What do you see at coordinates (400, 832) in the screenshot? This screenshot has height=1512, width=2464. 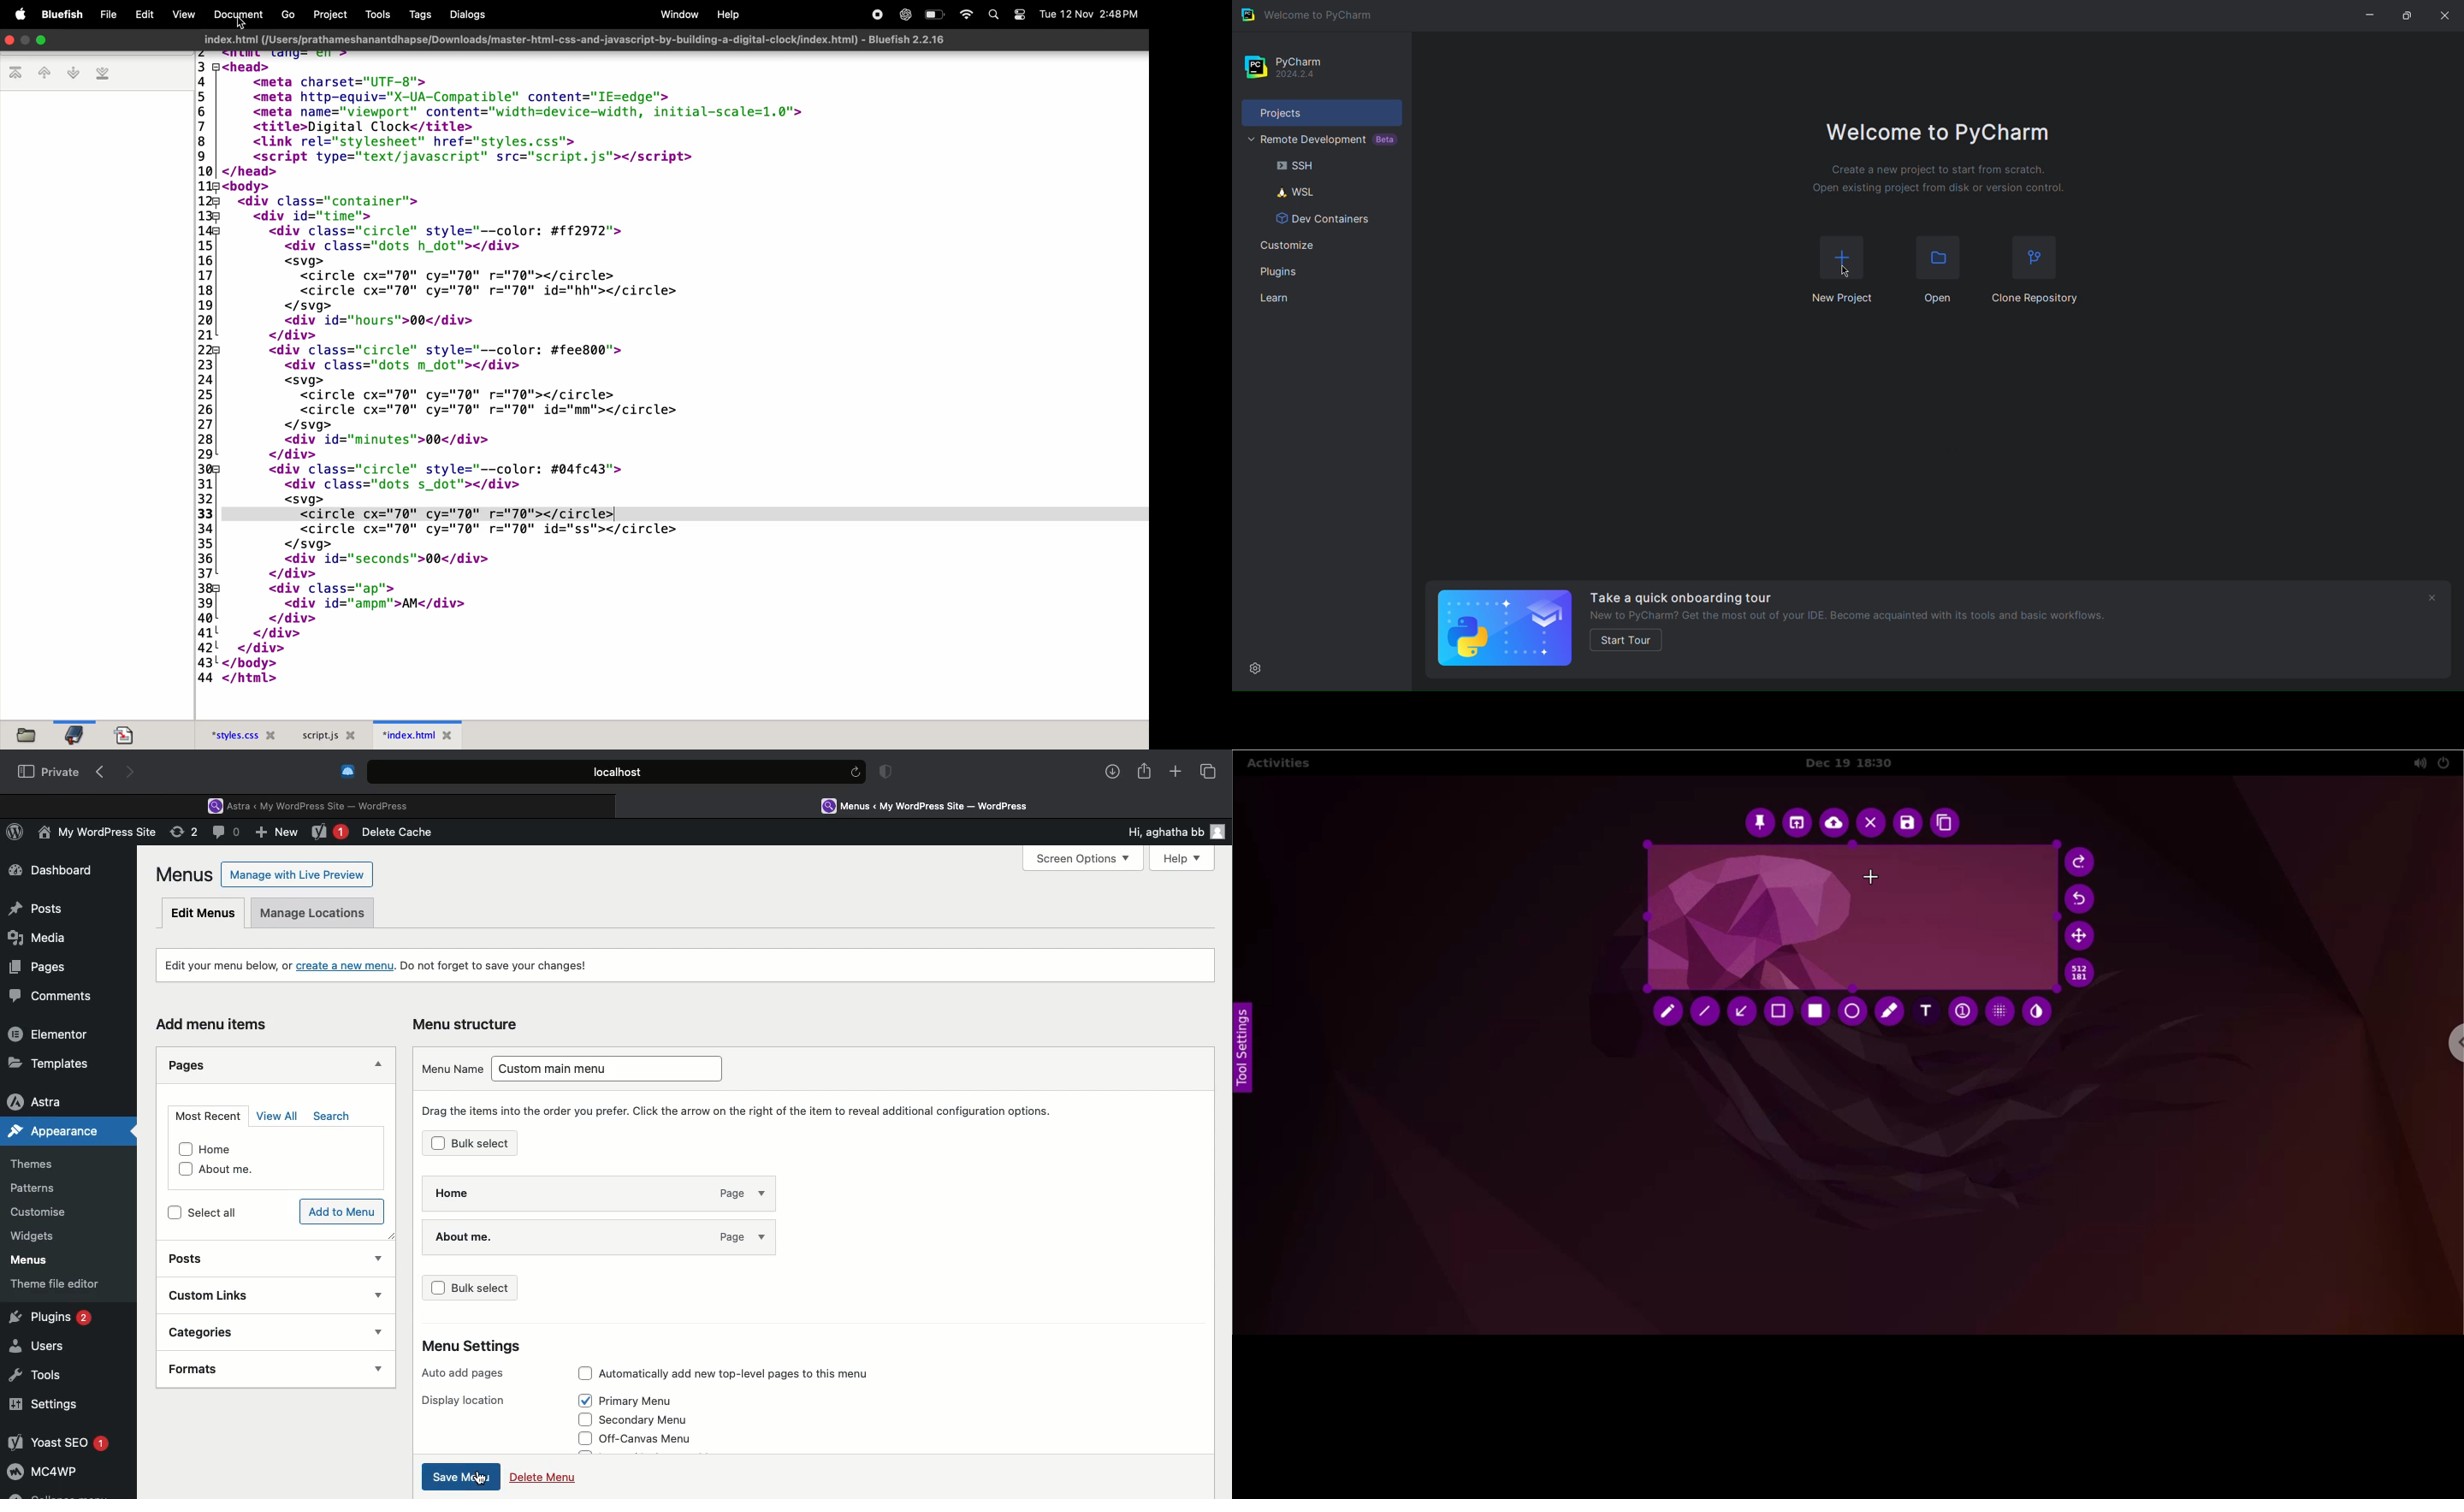 I see `Delete cache` at bounding box center [400, 832].